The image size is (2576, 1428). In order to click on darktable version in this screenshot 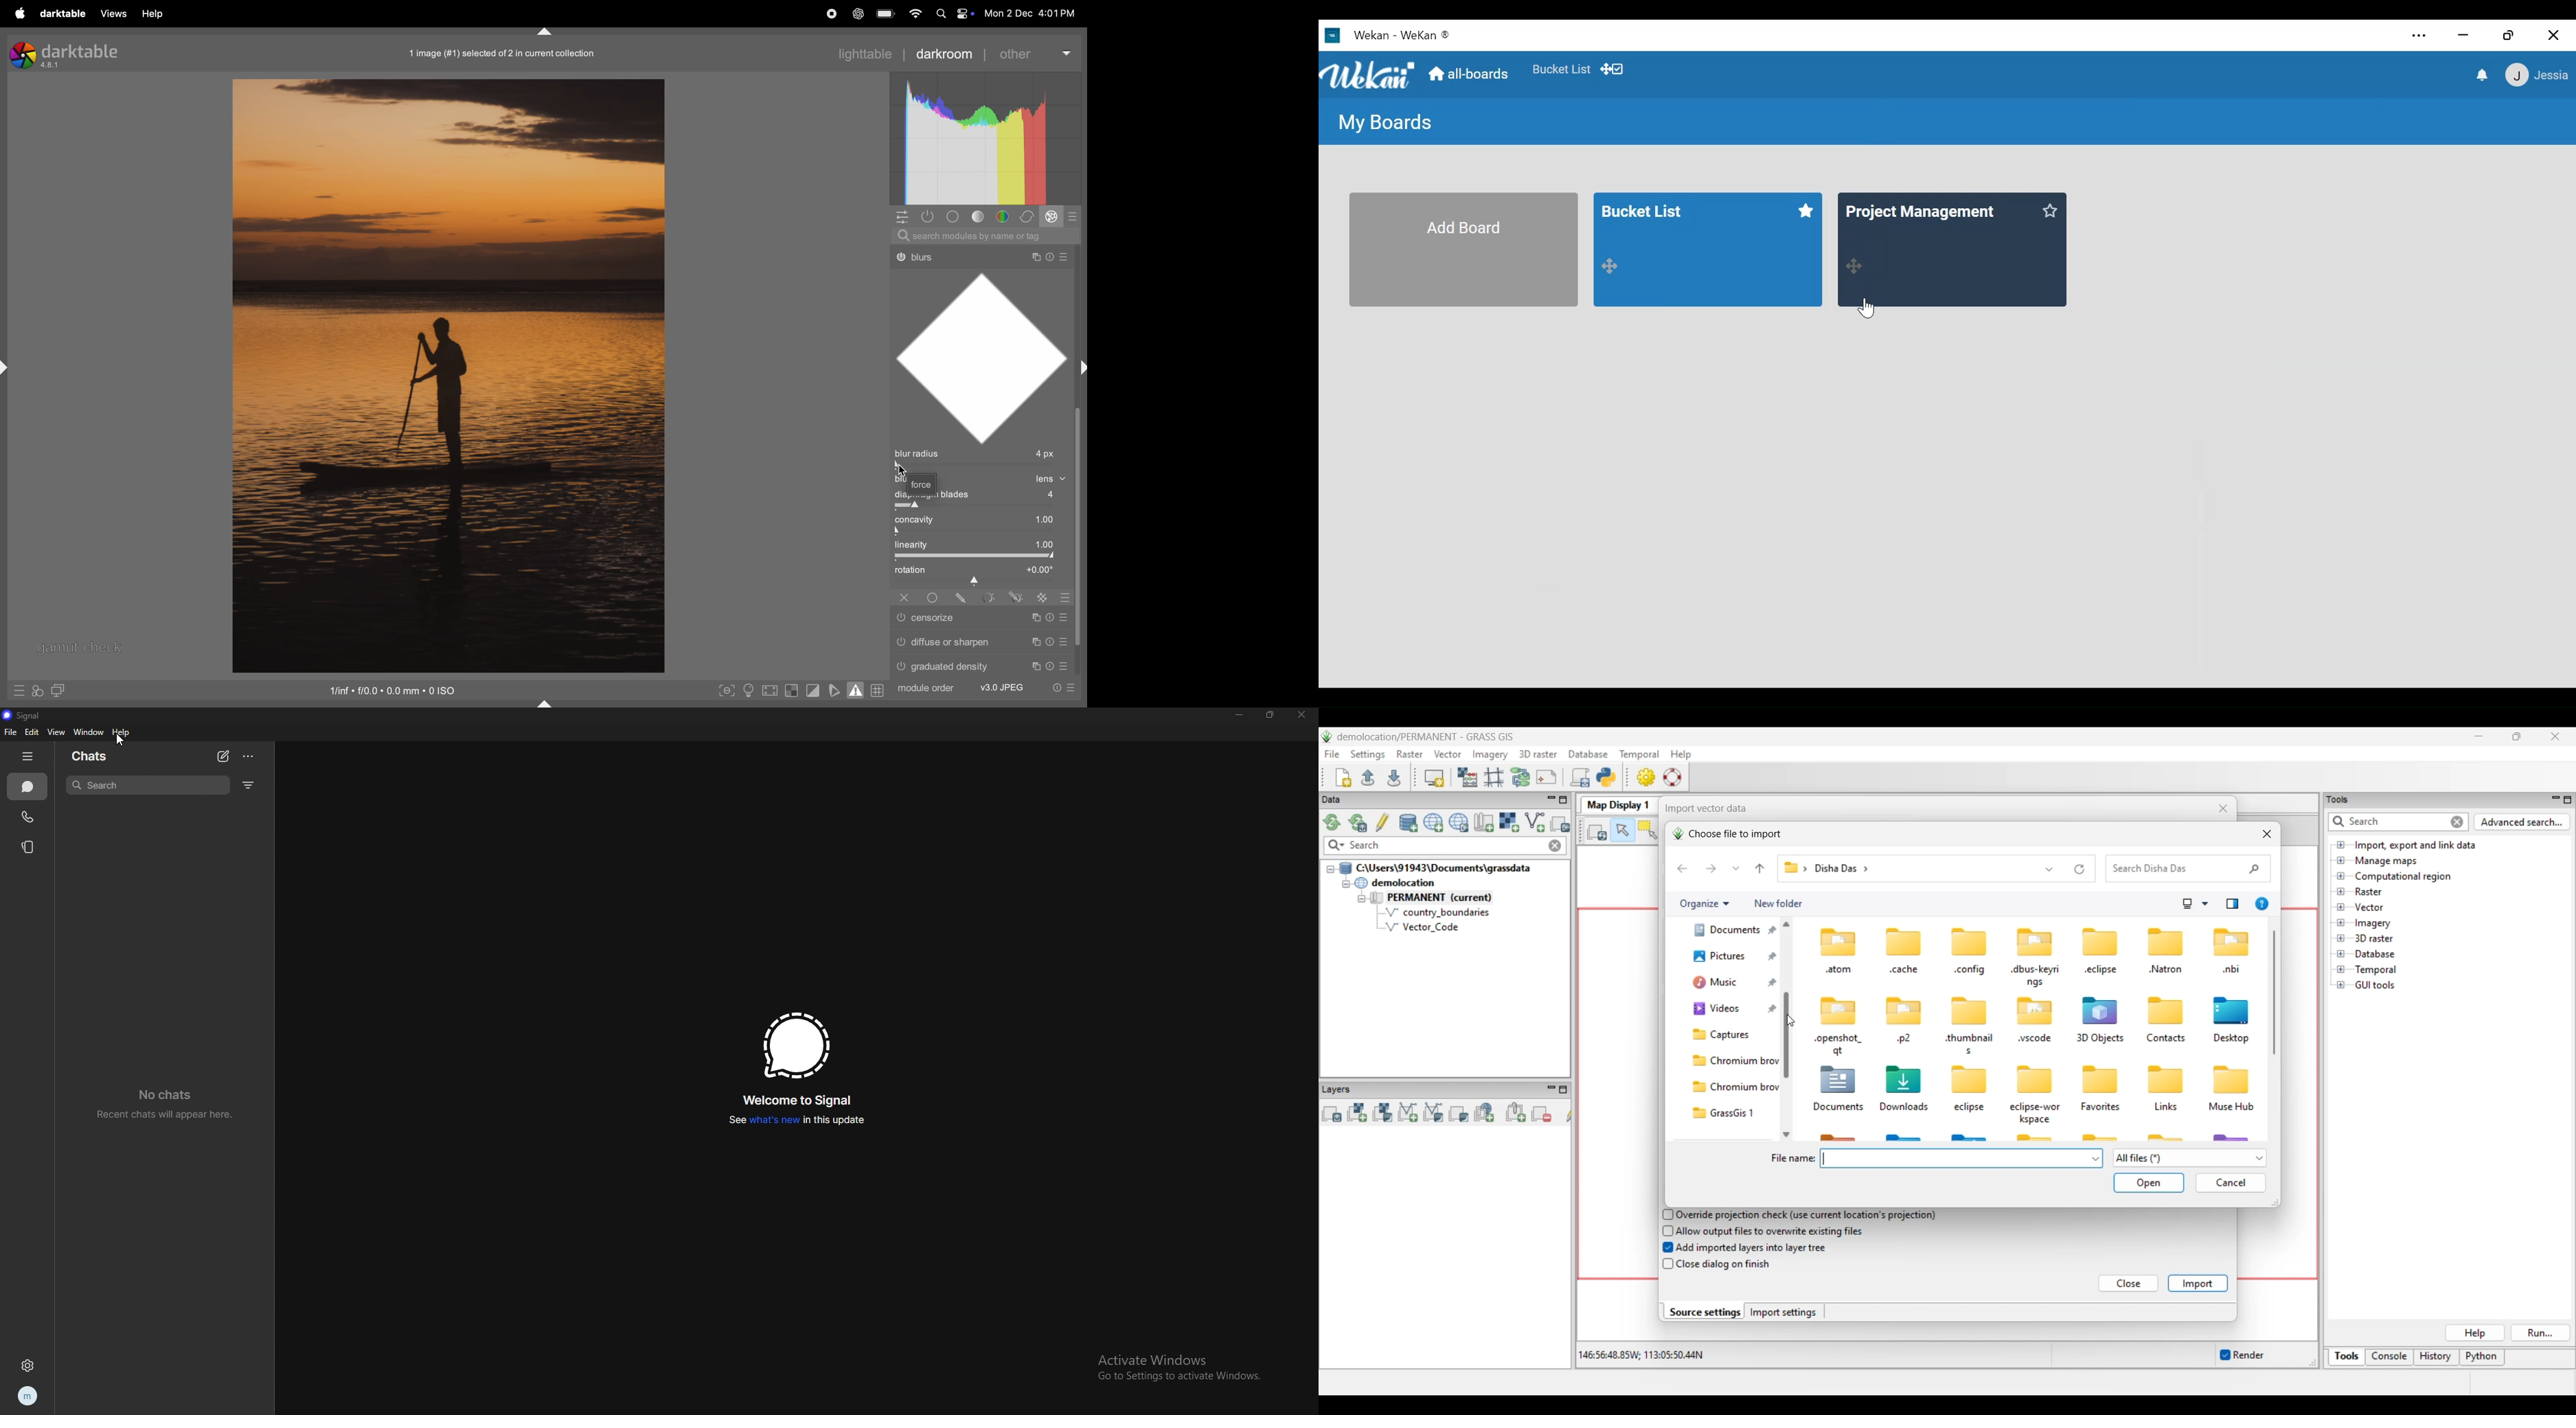, I will do `click(64, 54)`.